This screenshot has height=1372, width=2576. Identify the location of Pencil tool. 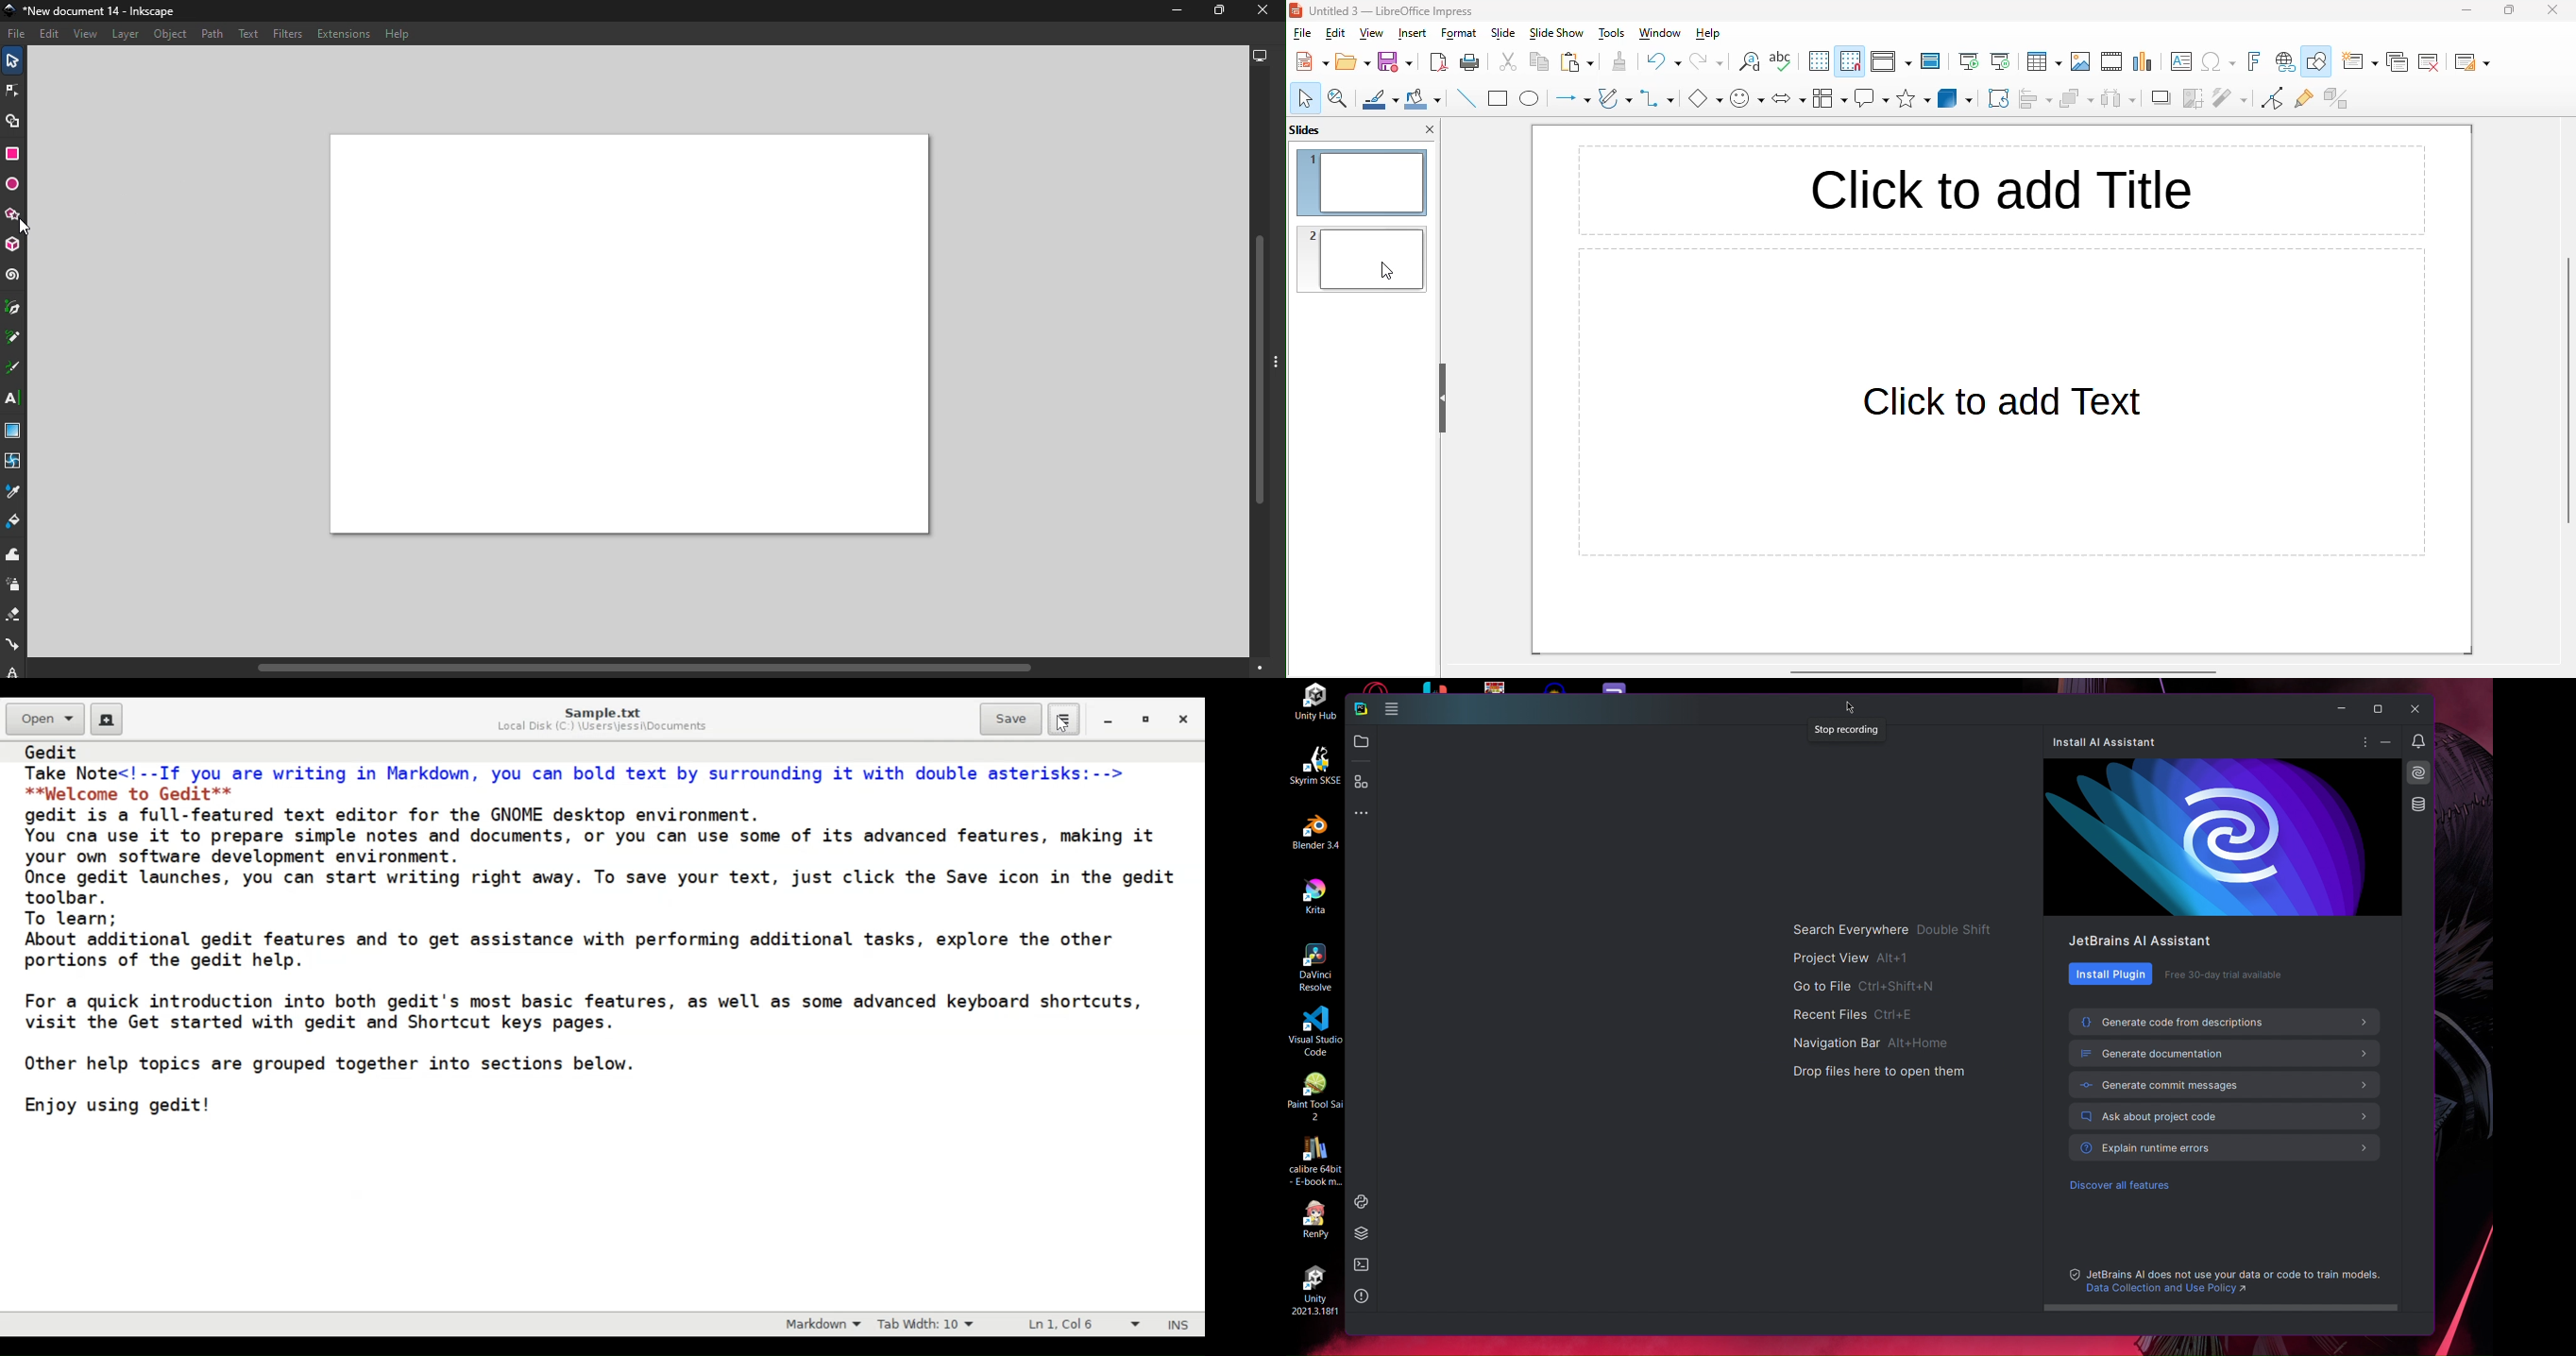
(13, 340).